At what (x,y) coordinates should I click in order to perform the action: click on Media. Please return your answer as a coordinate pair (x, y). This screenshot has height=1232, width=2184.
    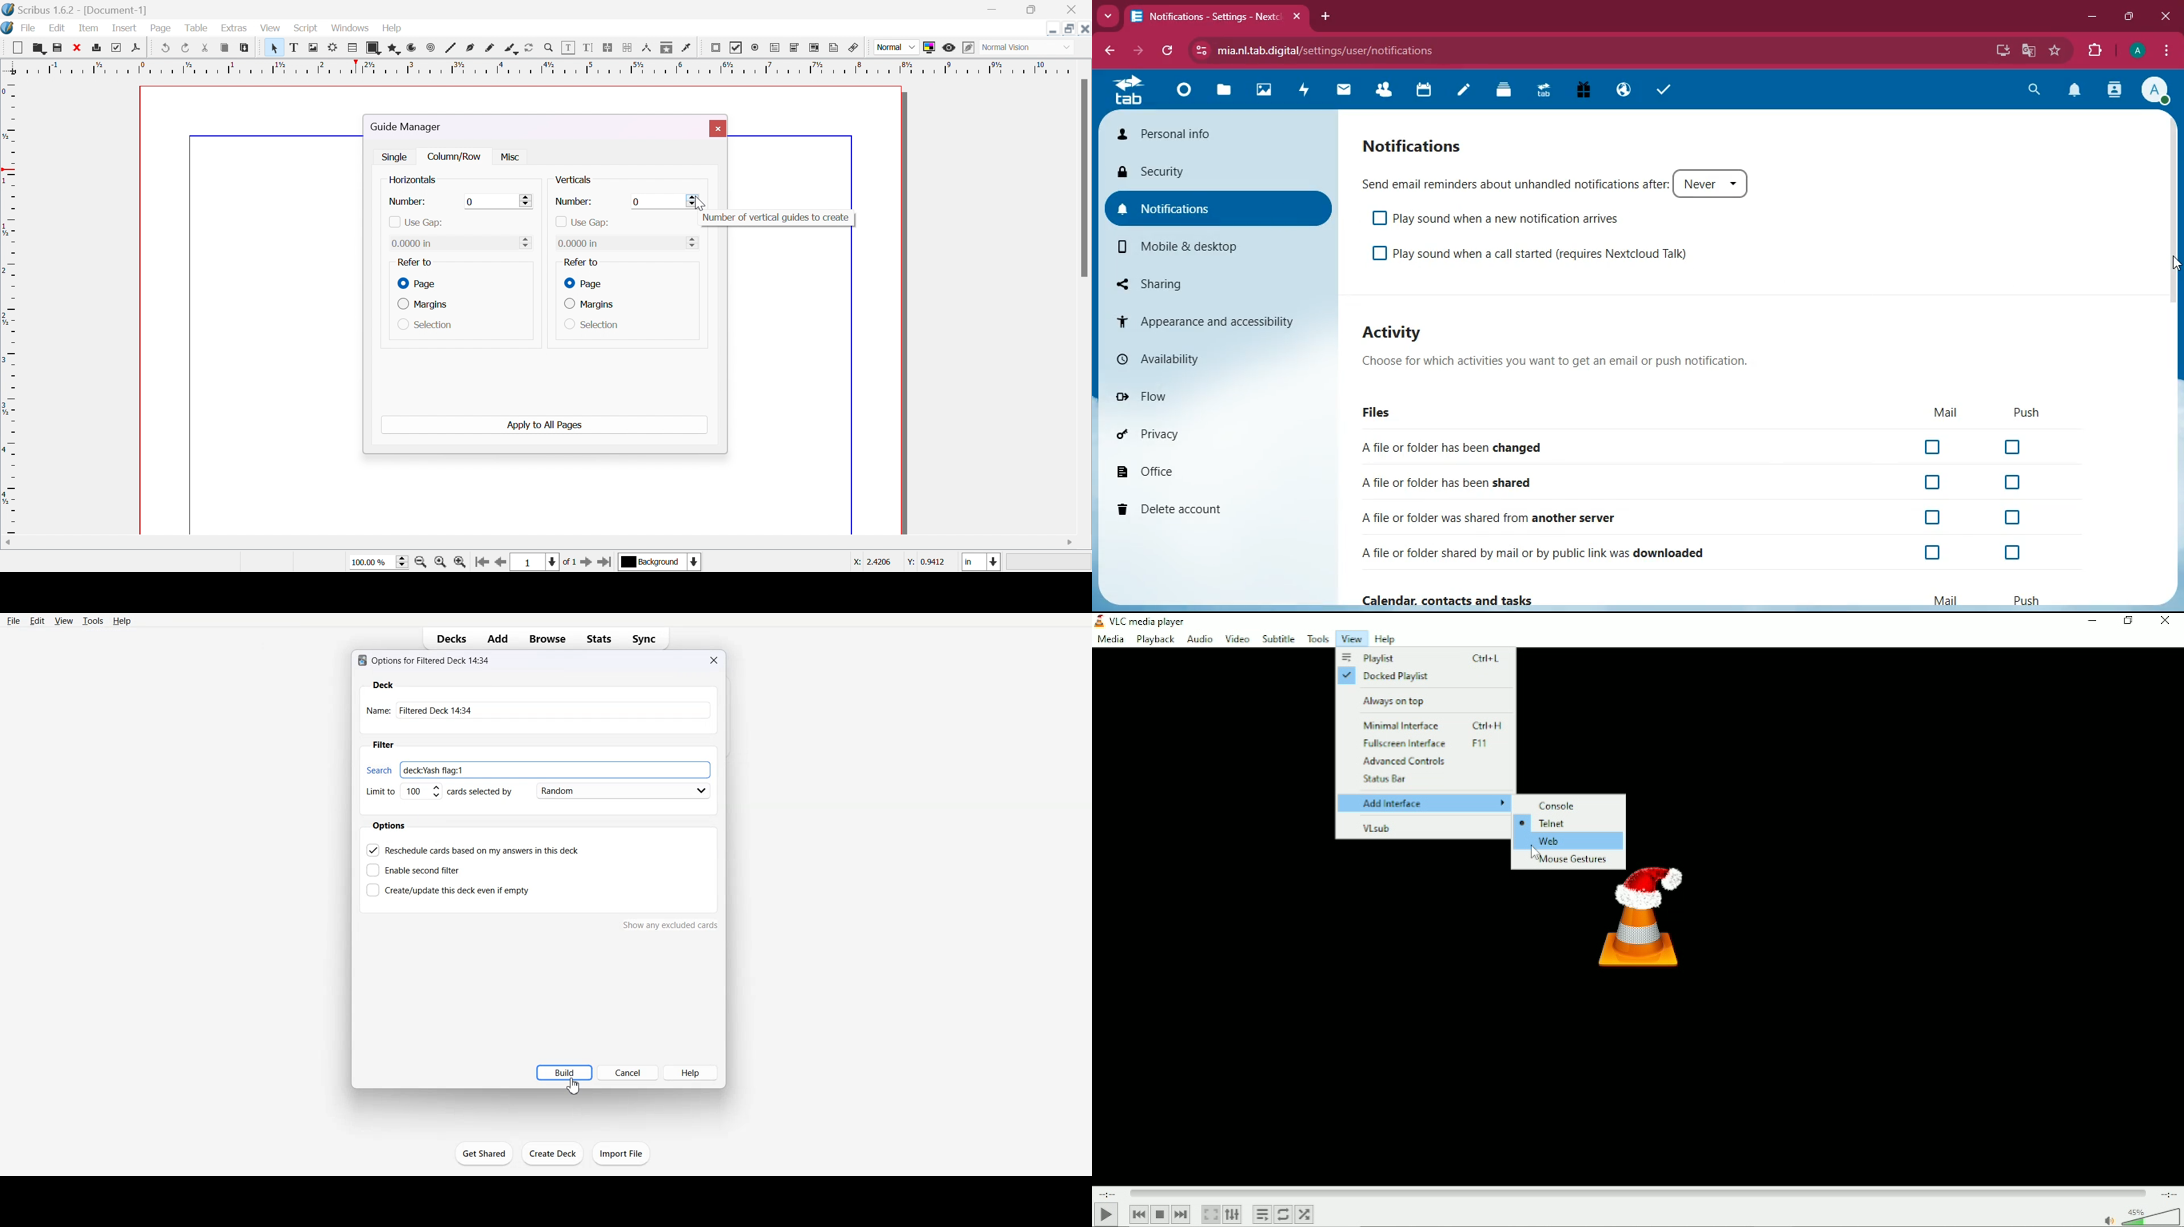
    Looking at the image, I should click on (1110, 639).